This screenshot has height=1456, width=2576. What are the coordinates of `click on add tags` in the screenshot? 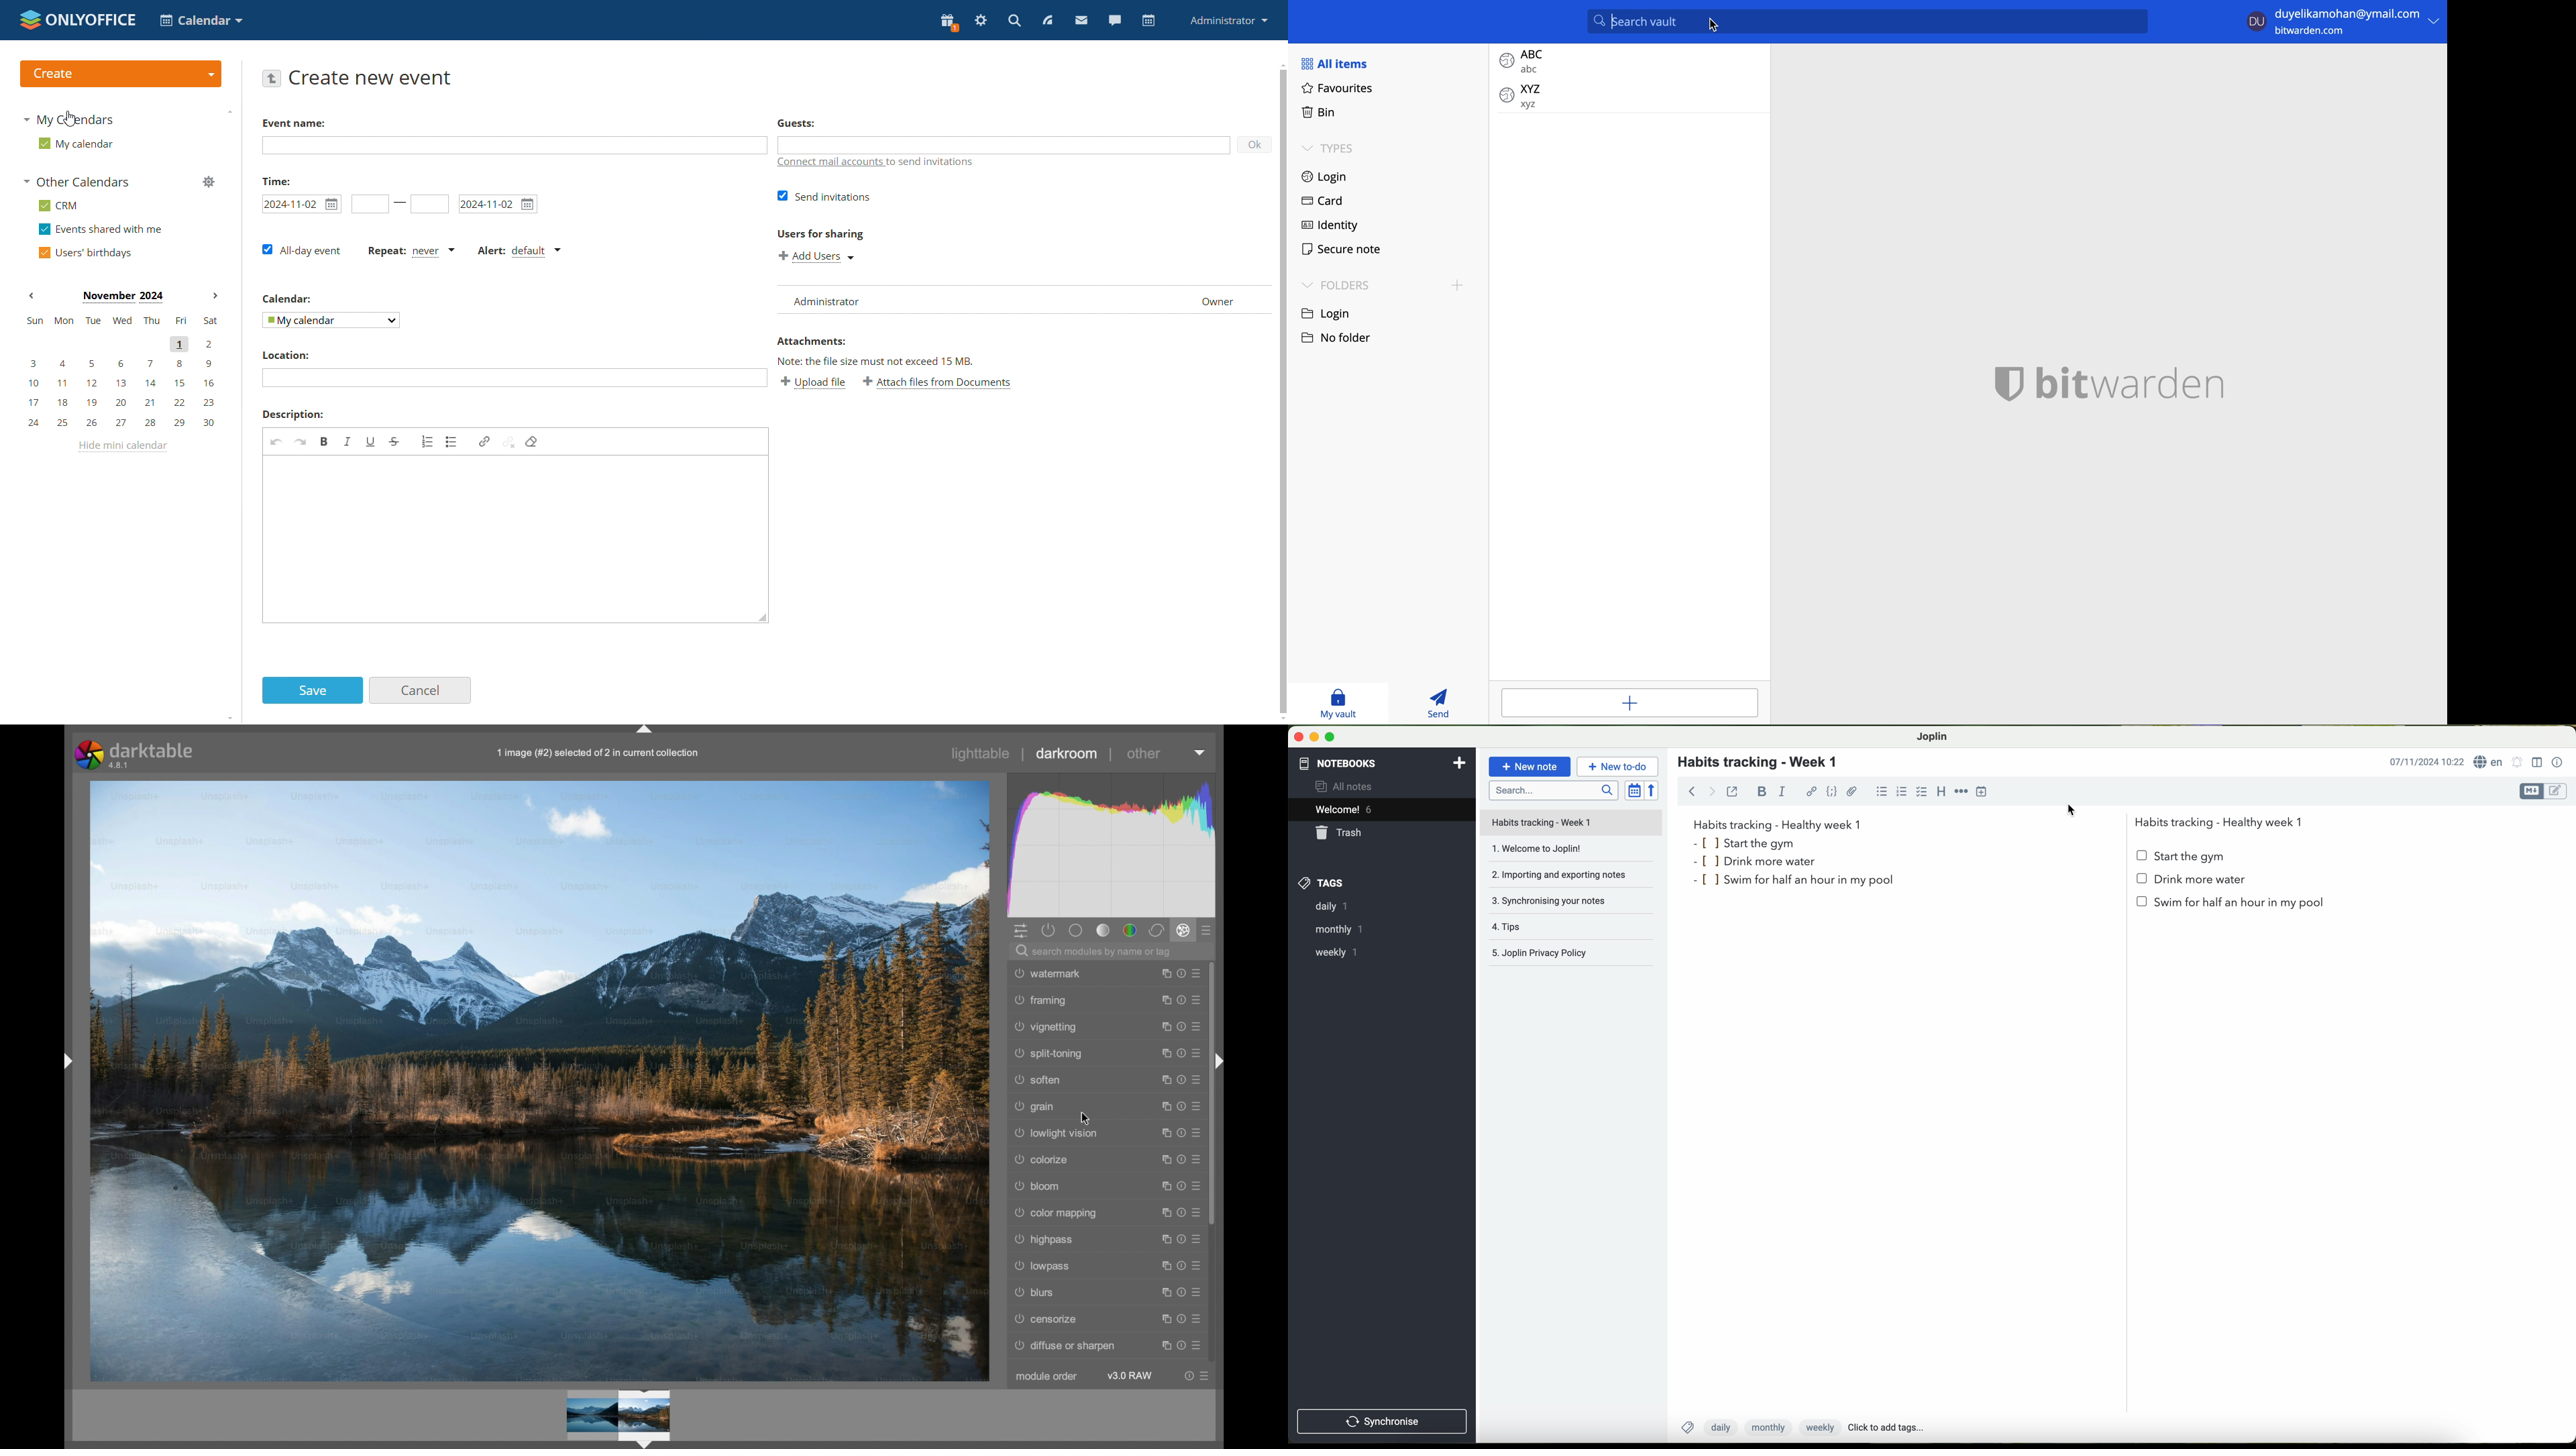 It's located at (1899, 1428).